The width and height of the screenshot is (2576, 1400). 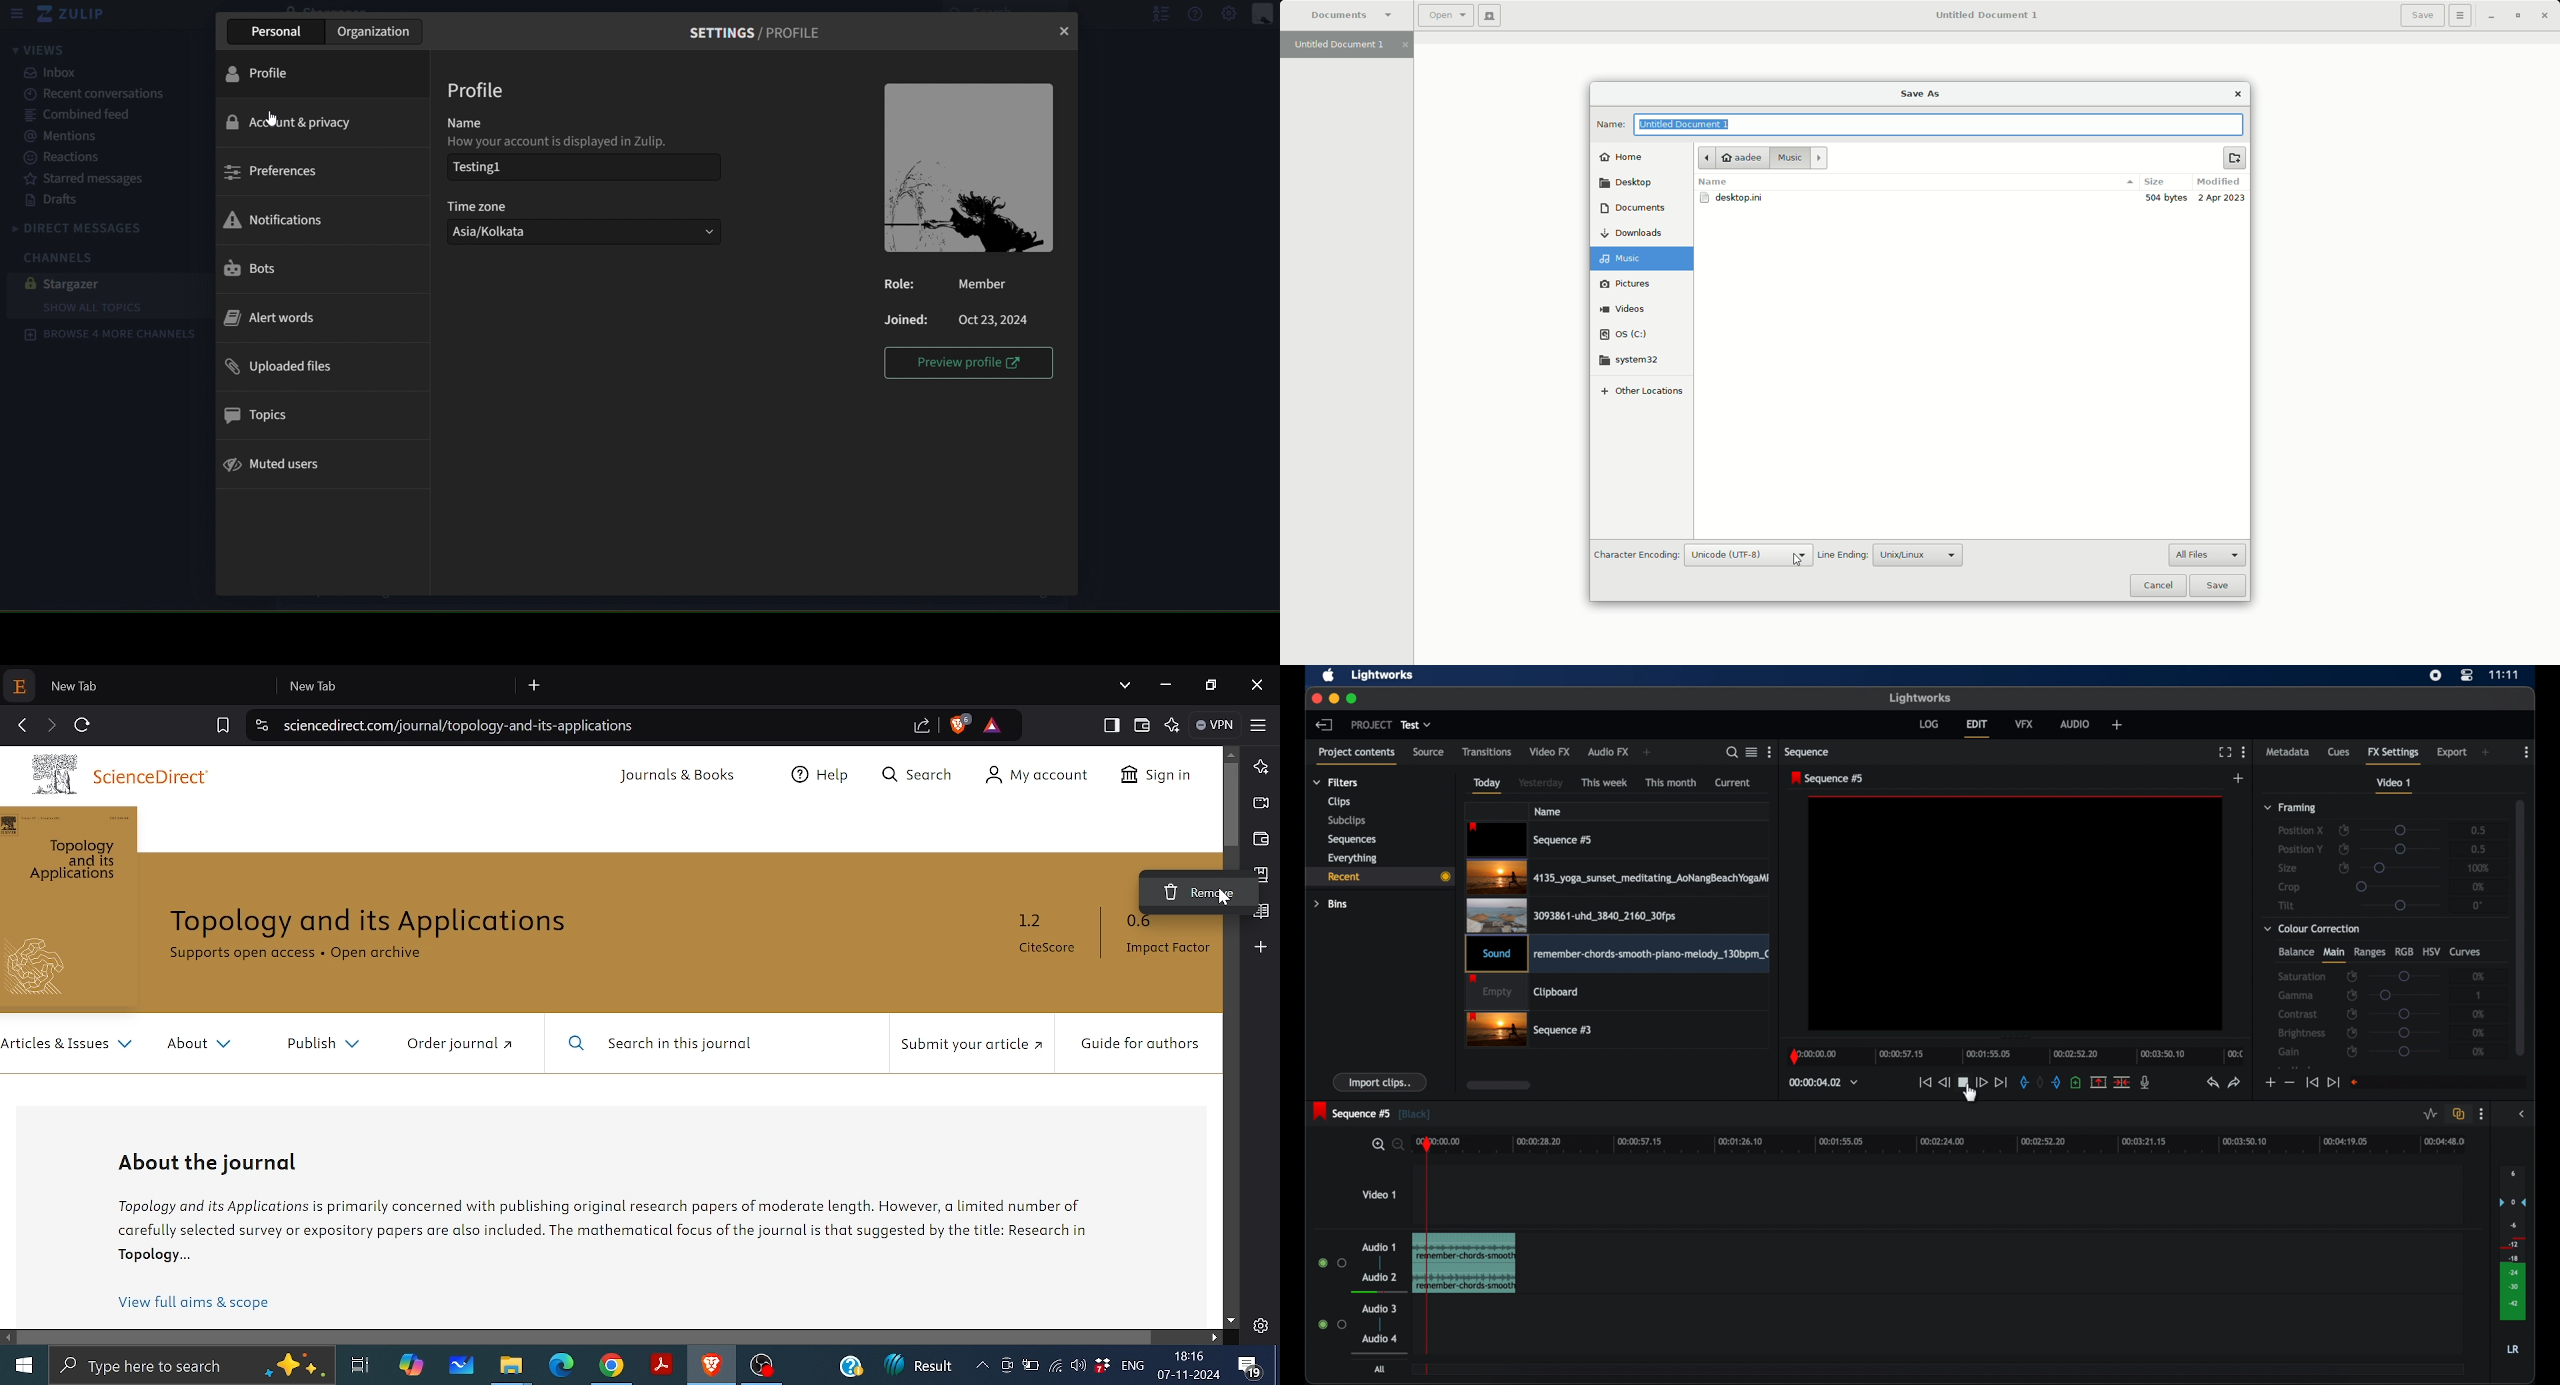 What do you see at coordinates (2303, 1033) in the screenshot?
I see `brightness` at bounding box center [2303, 1033].